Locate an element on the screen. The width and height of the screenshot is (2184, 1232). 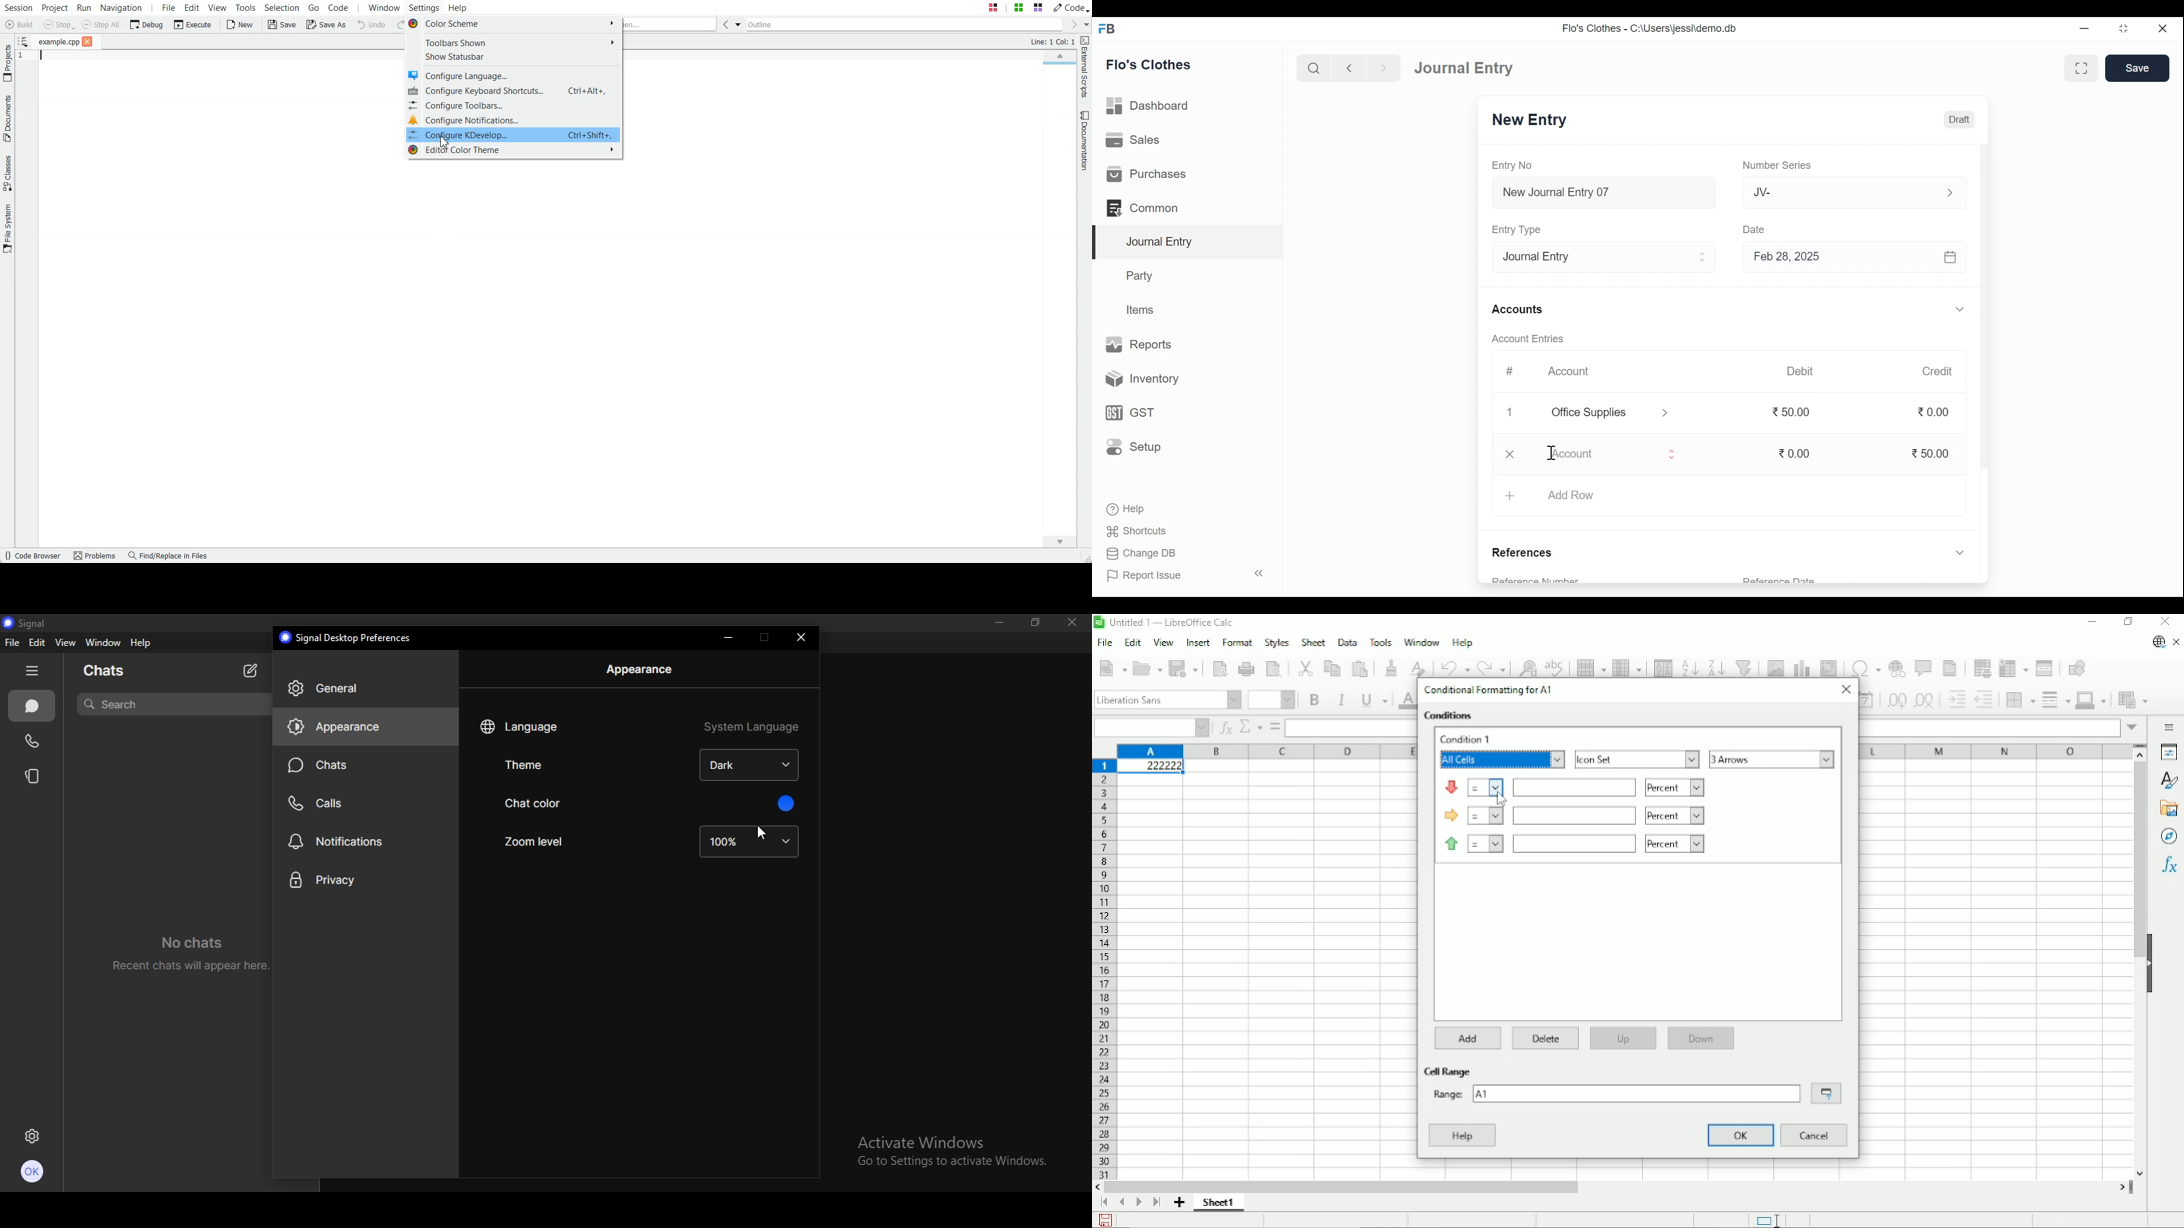
Flo's Clothes is located at coordinates (1149, 64).